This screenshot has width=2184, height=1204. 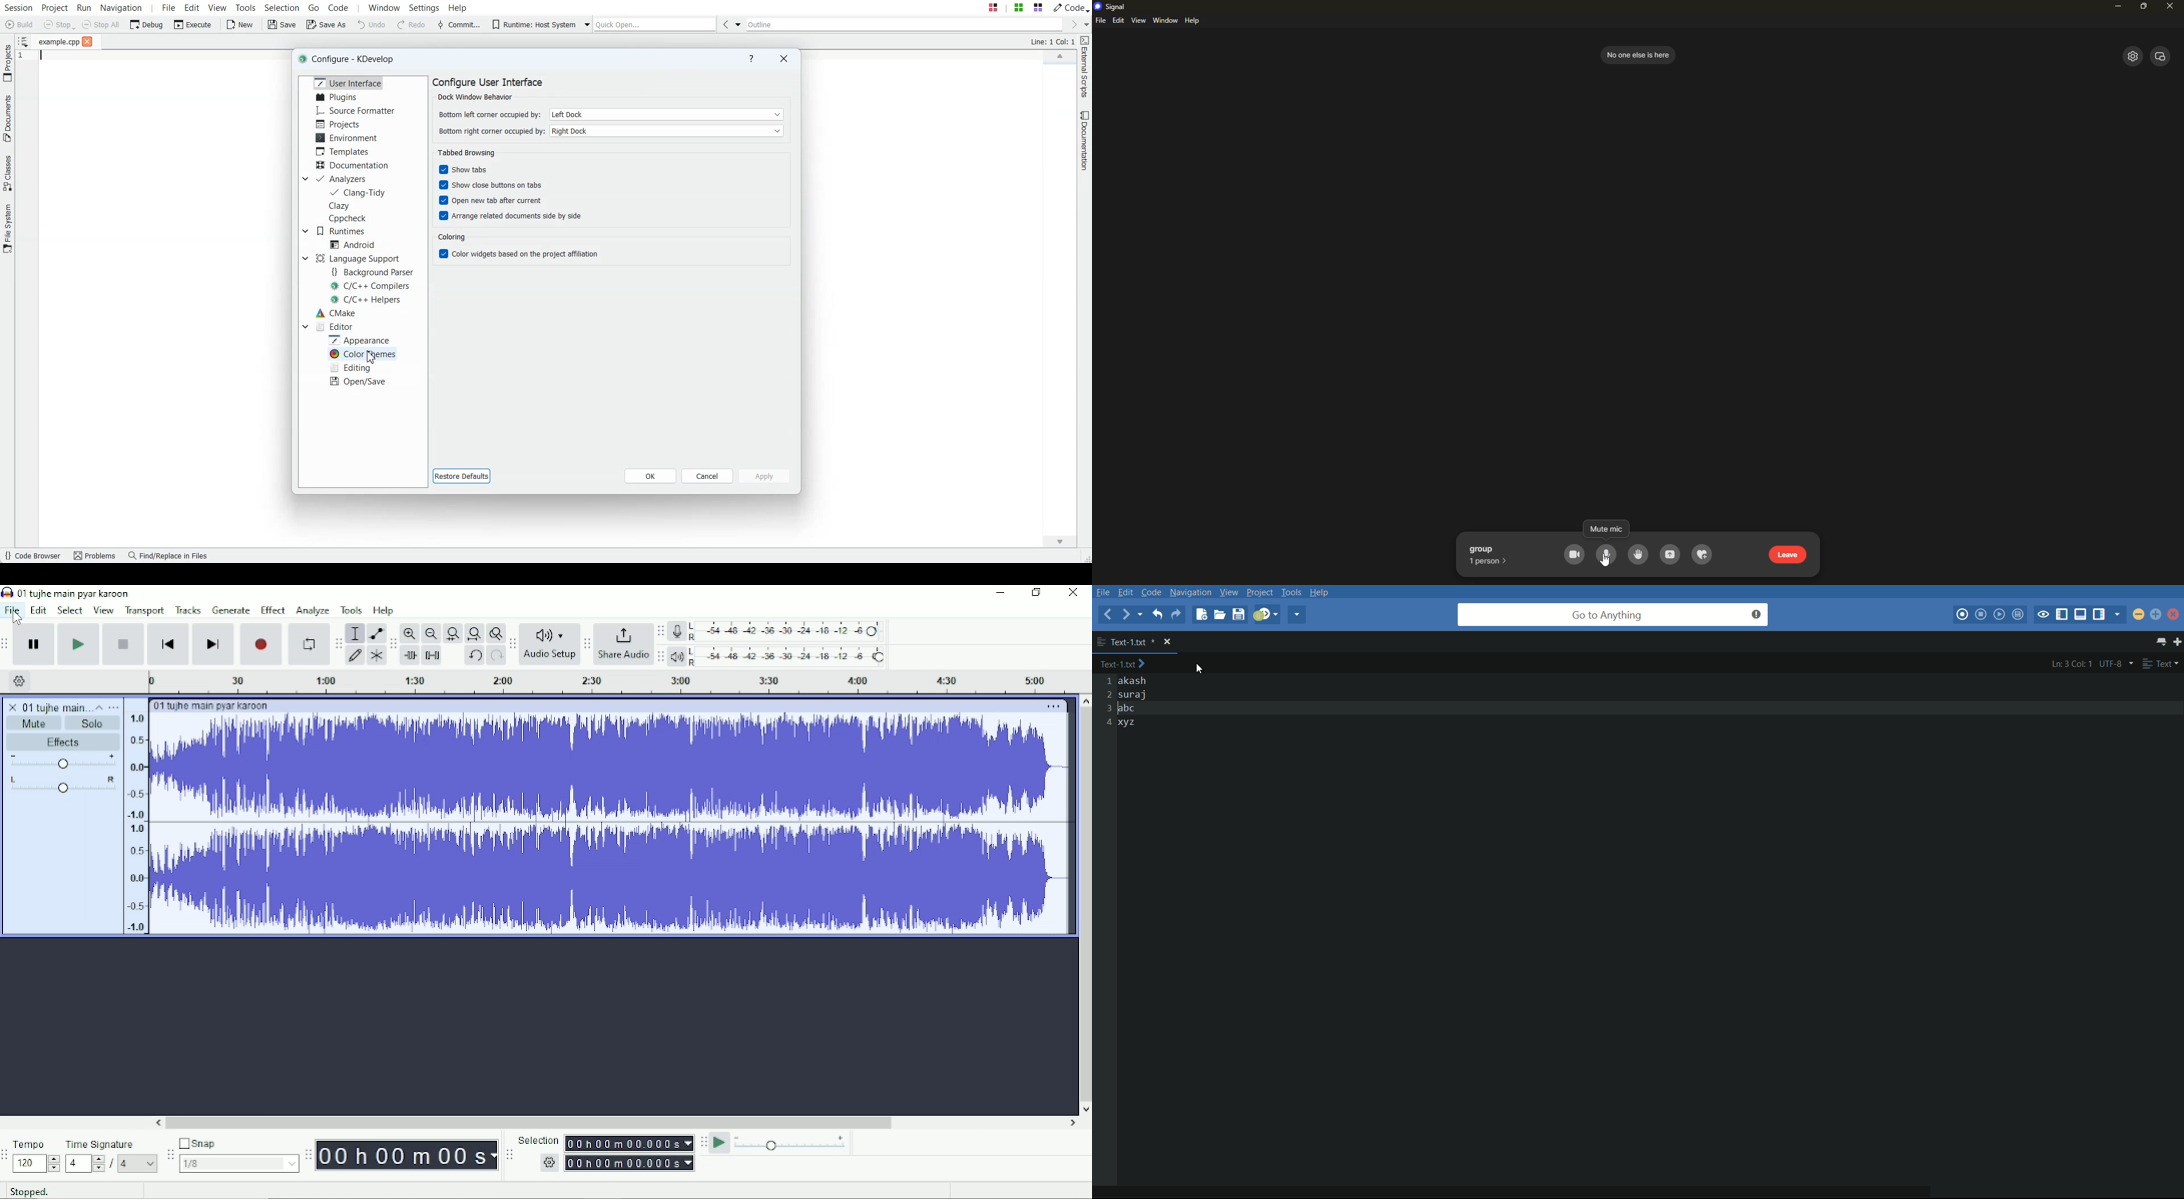 I want to click on Audacity tools toolbar, so click(x=340, y=642).